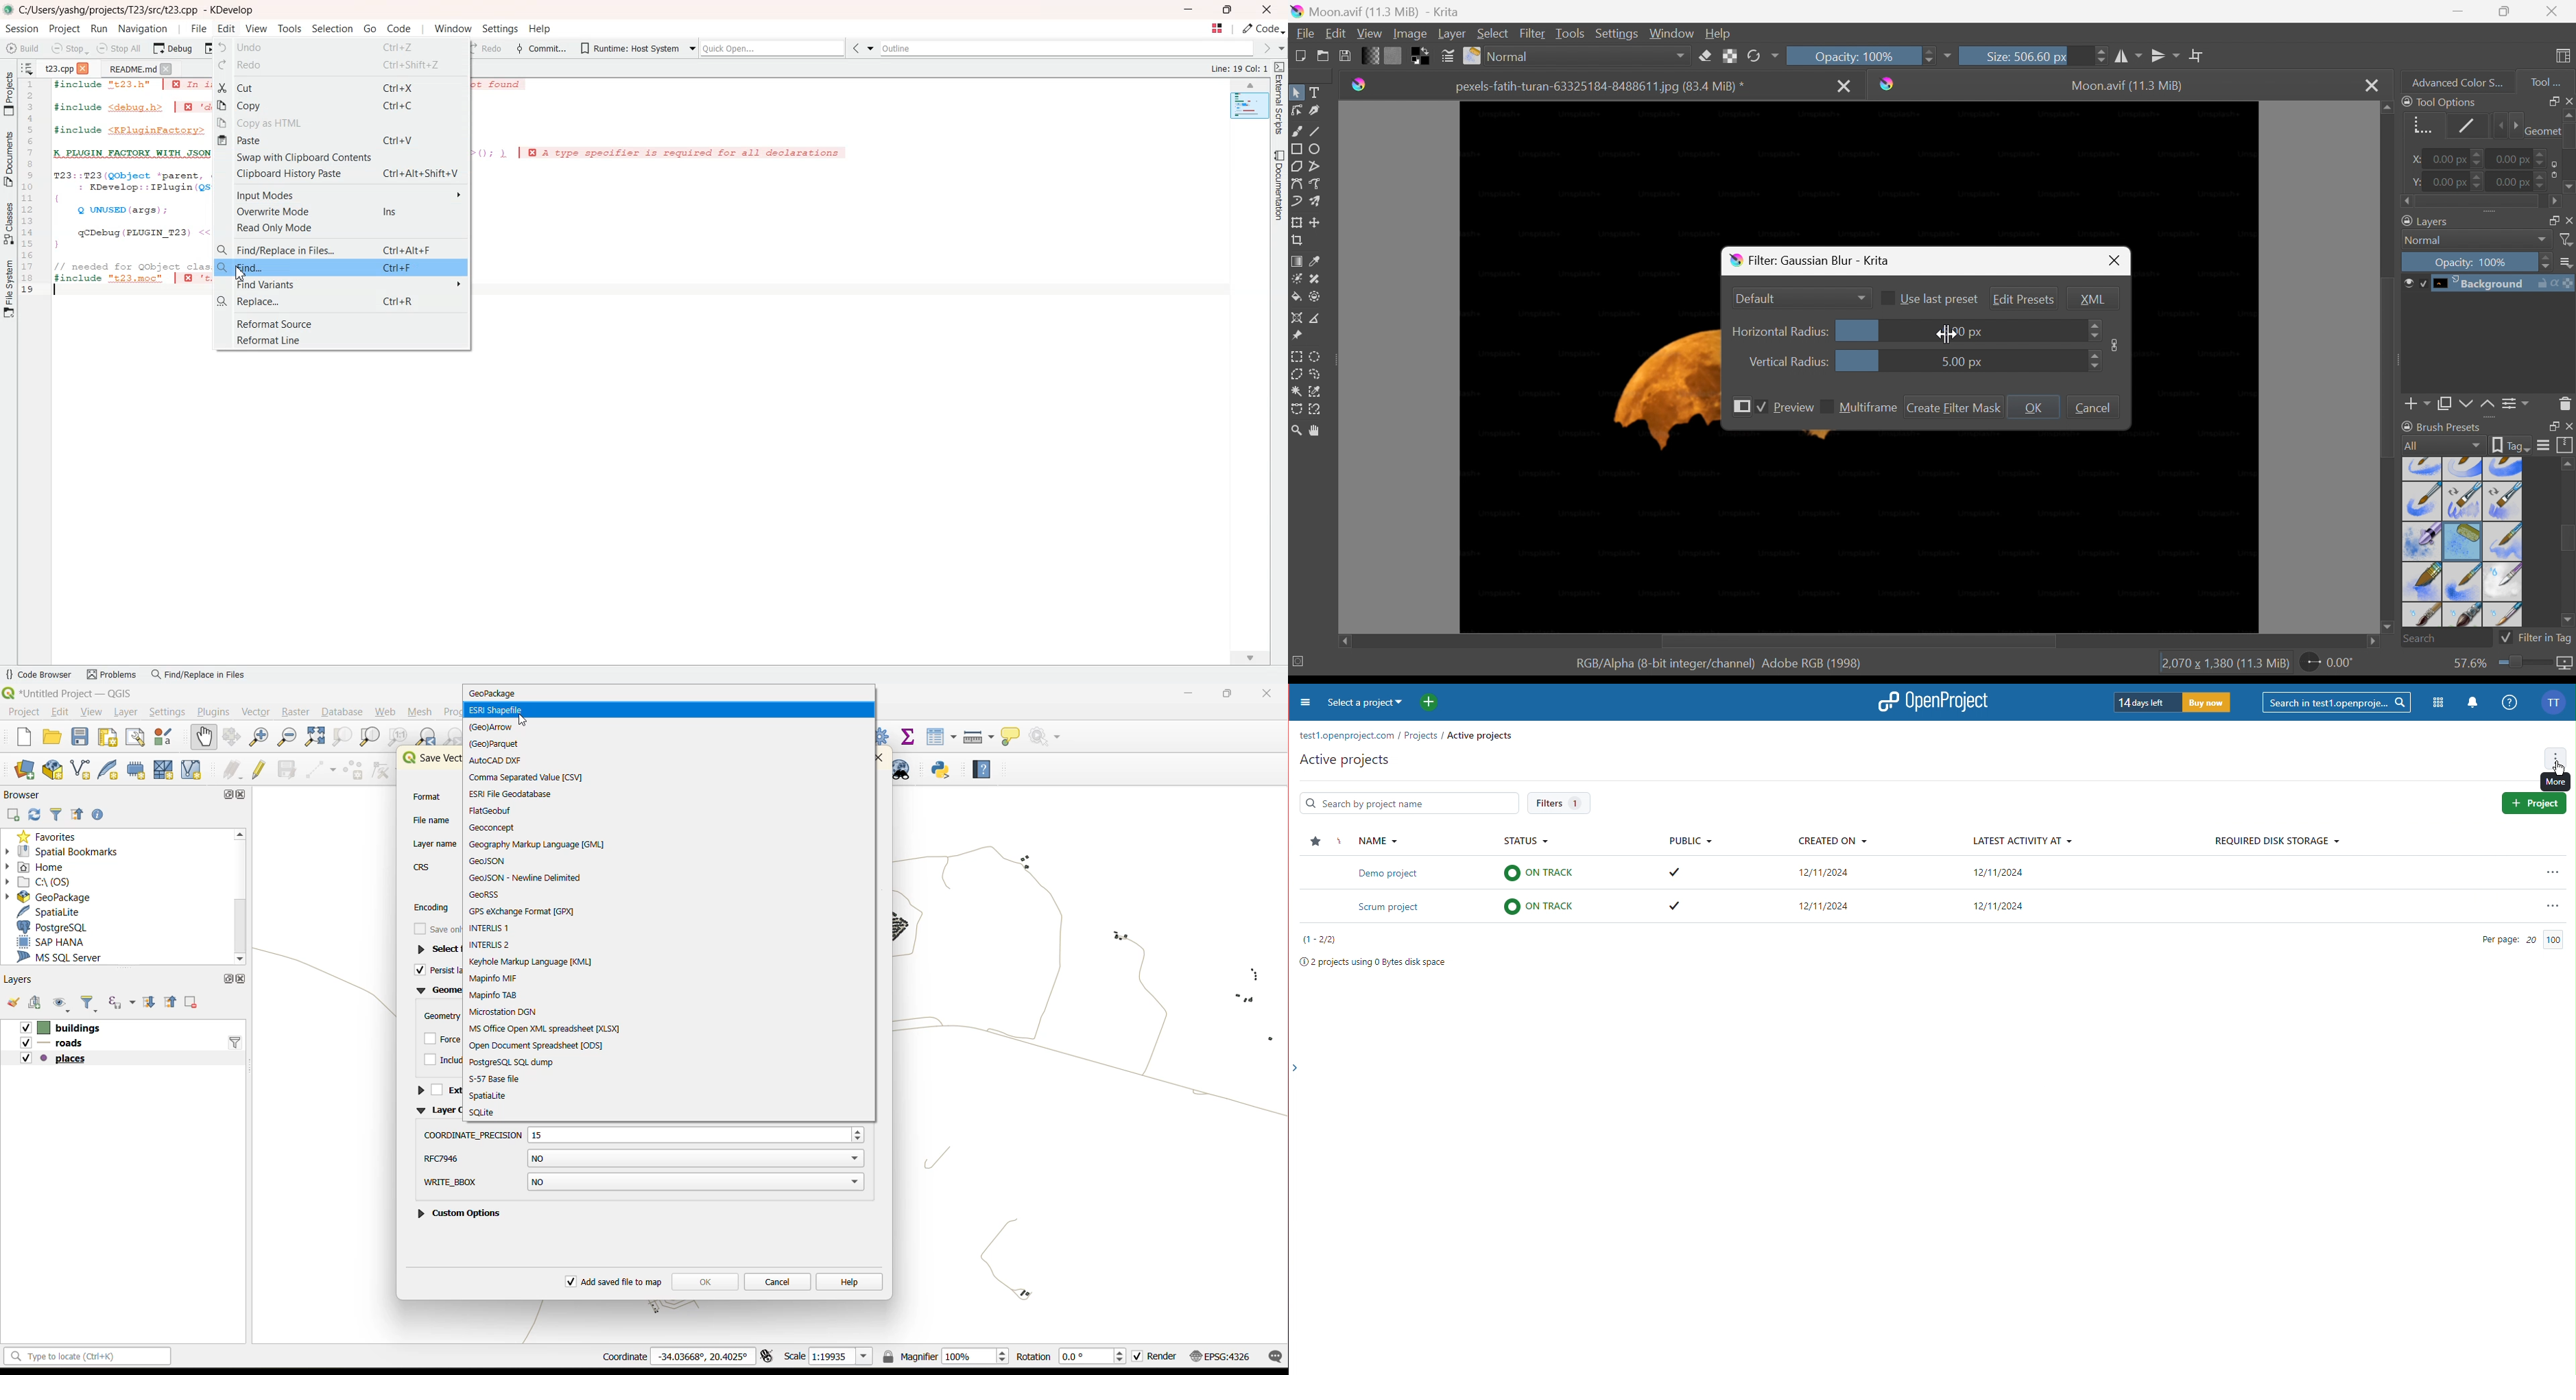 Image resolution: width=2576 pixels, height=1400 pixels. I want to click on Cursor, so click(2561, 770).